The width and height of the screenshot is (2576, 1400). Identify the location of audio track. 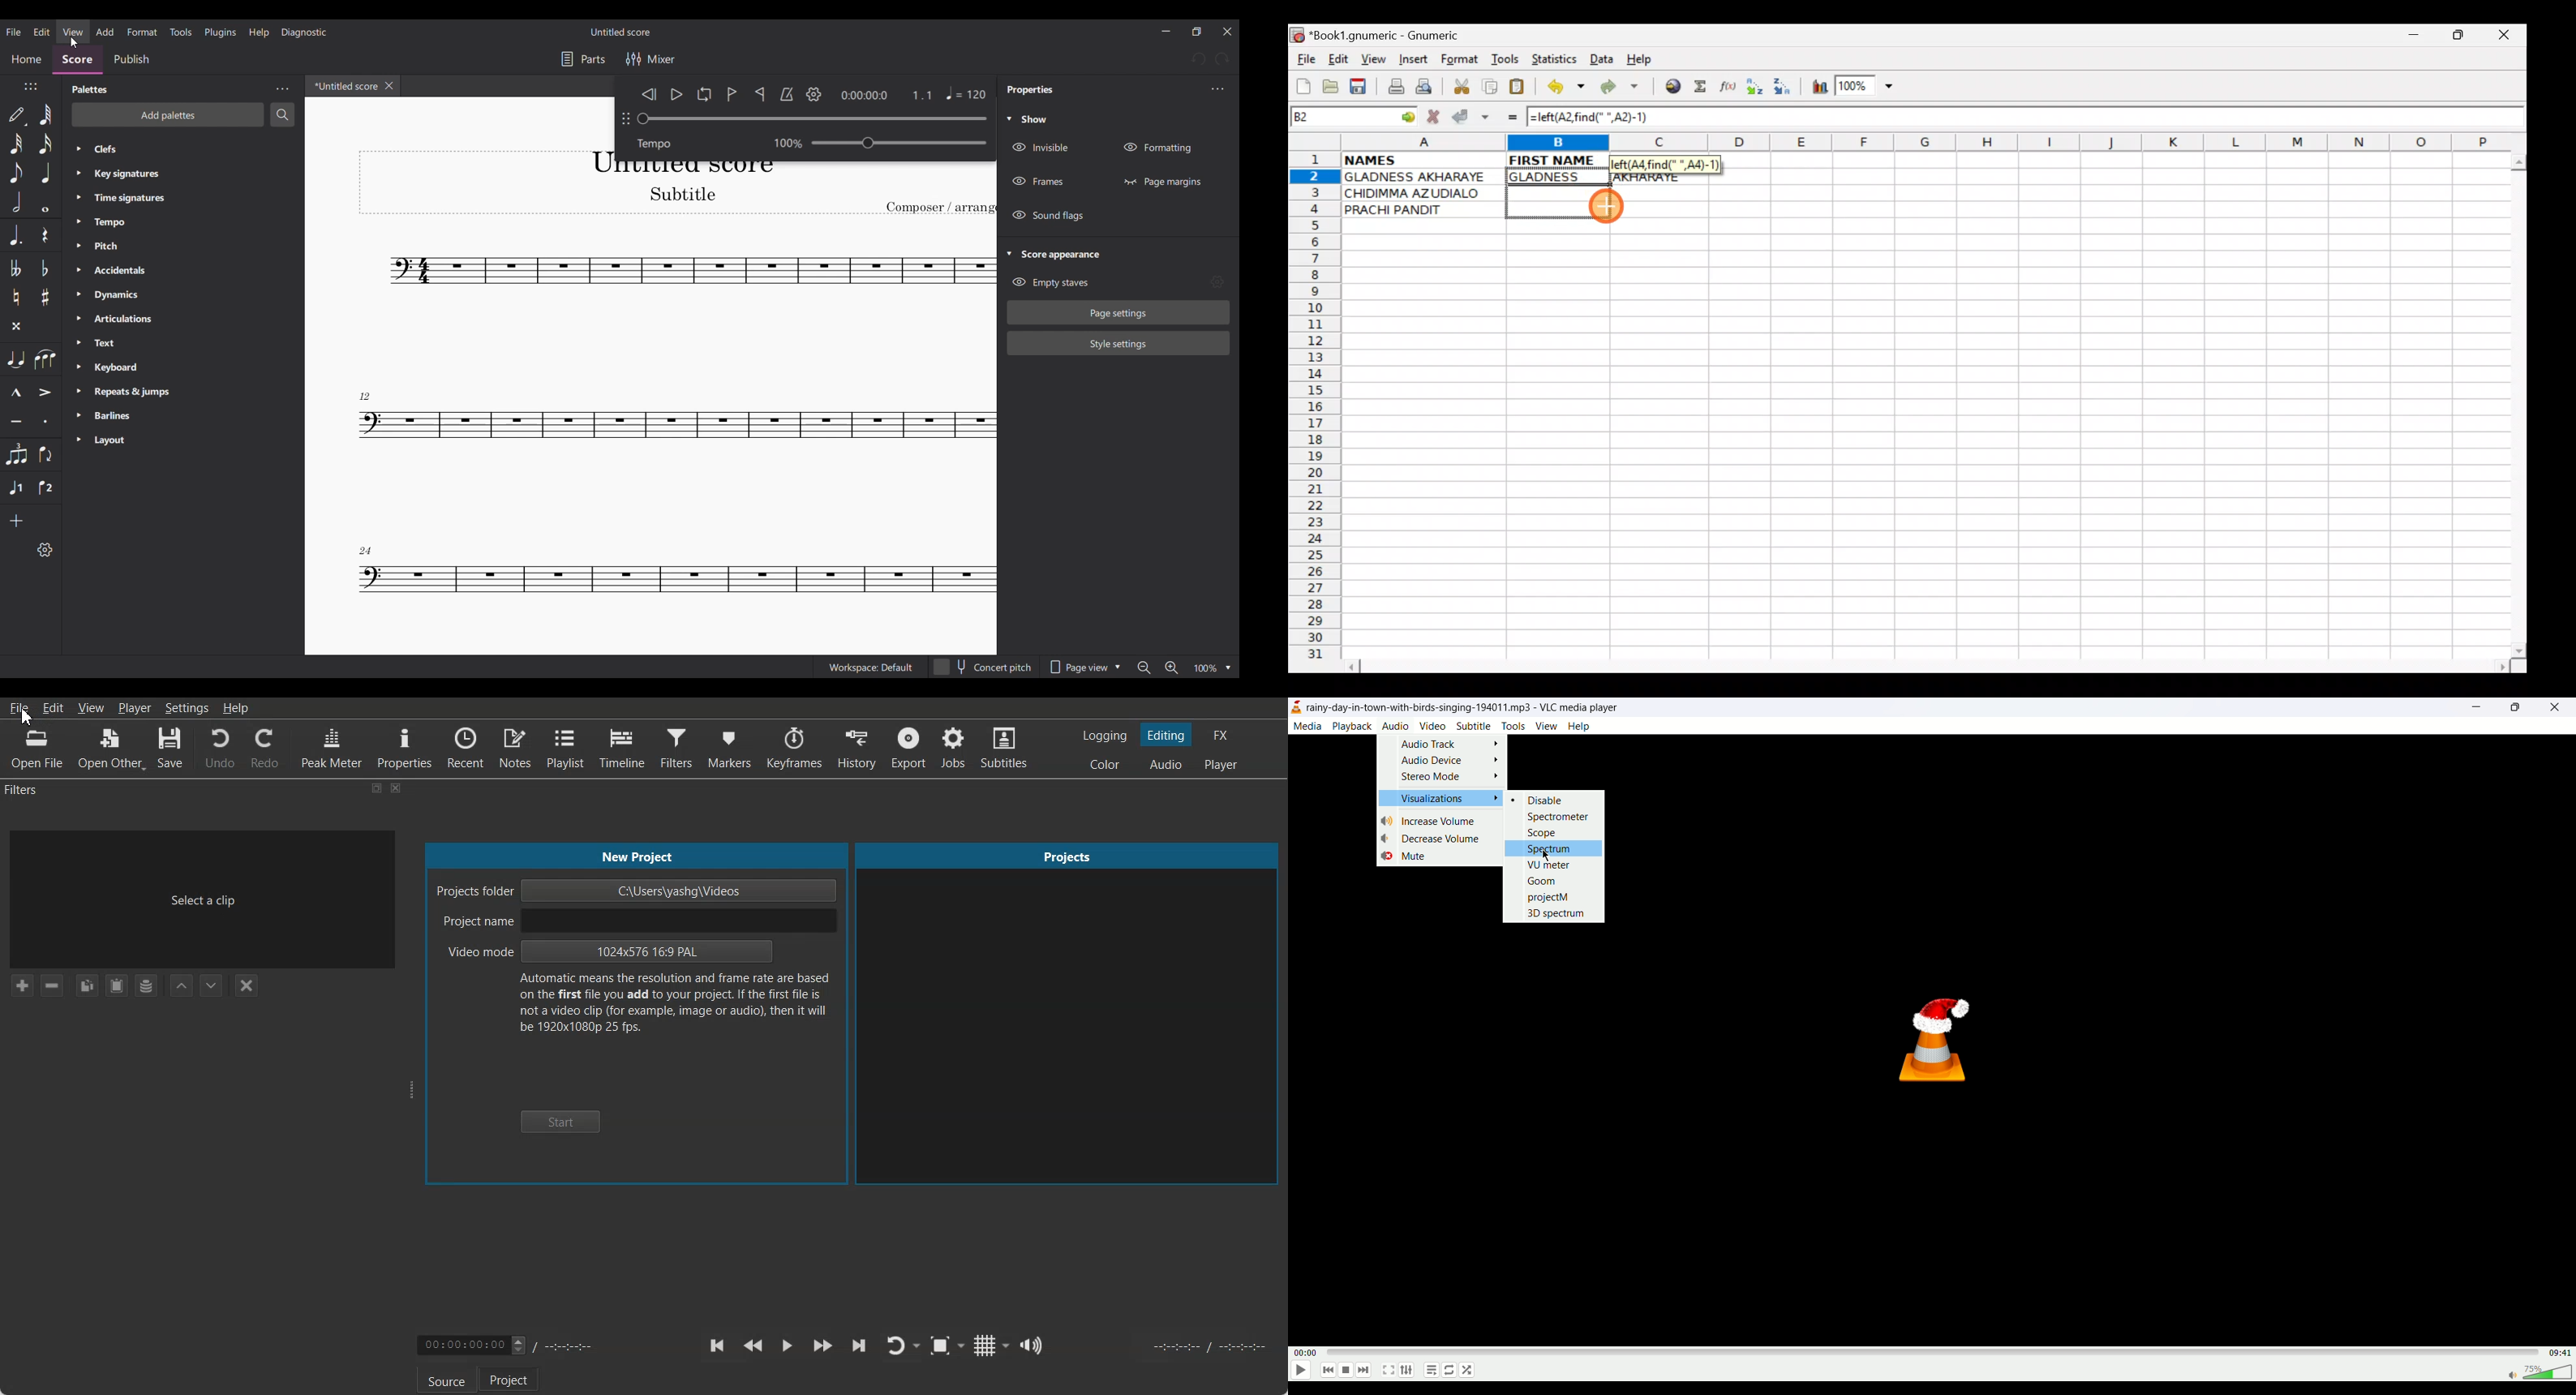
(1450, 743).